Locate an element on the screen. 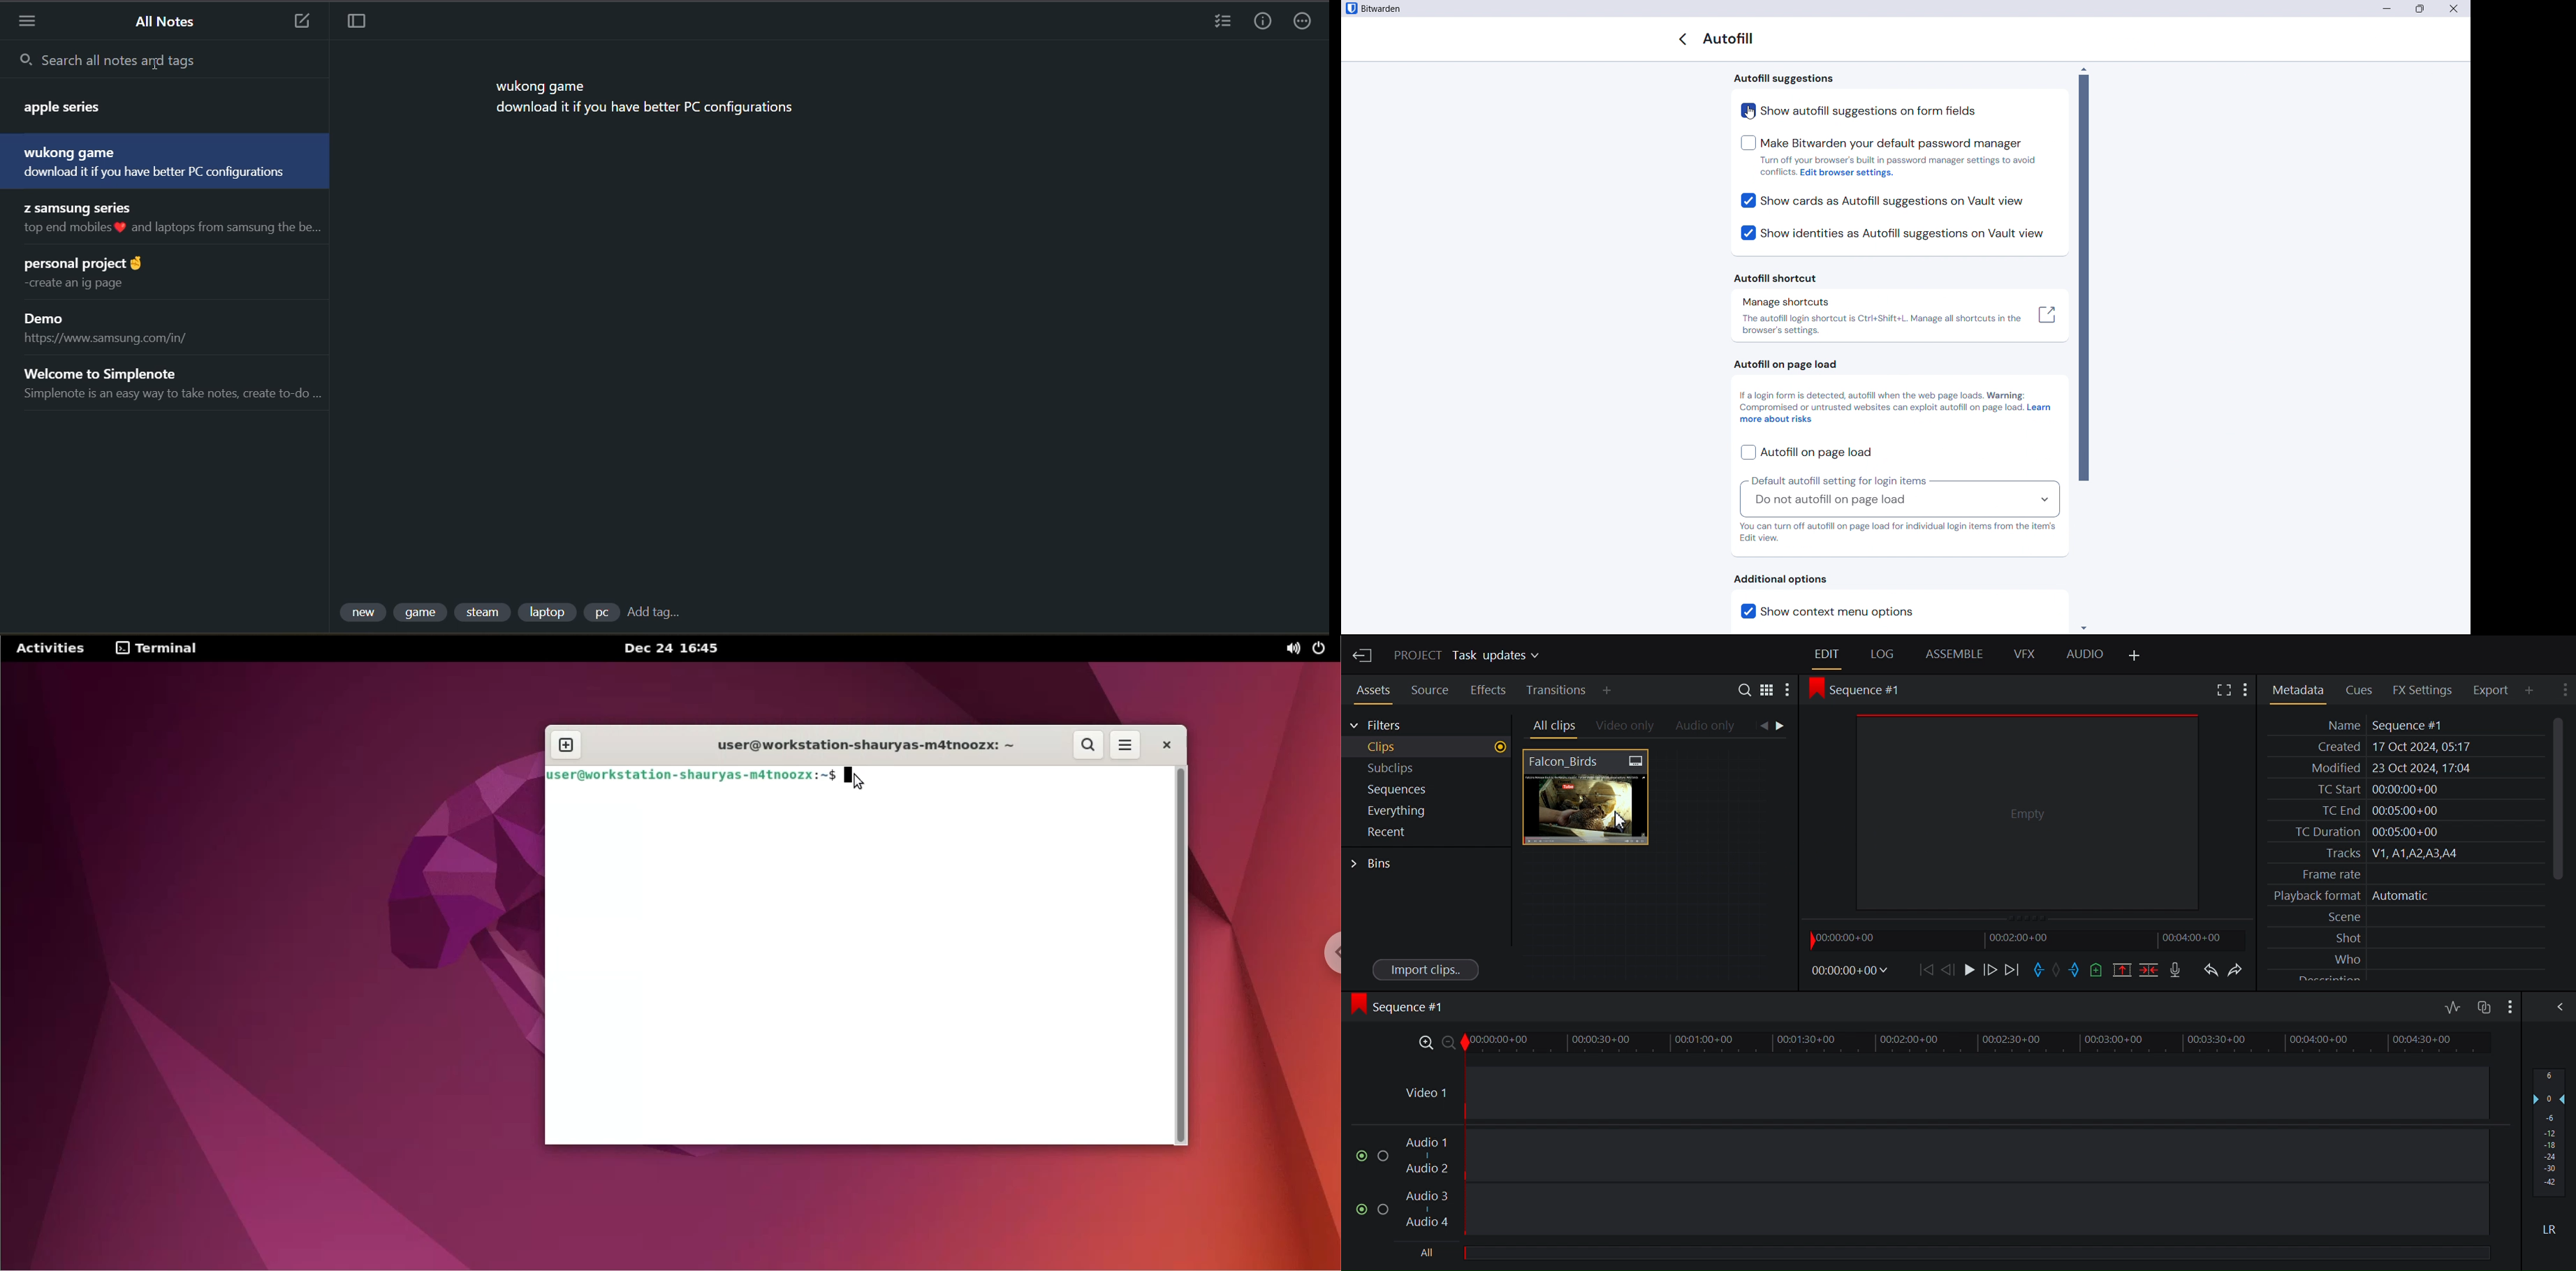 This screenshot has width=2576, height=1288. Timeline is located at coordinates (2031, 940).